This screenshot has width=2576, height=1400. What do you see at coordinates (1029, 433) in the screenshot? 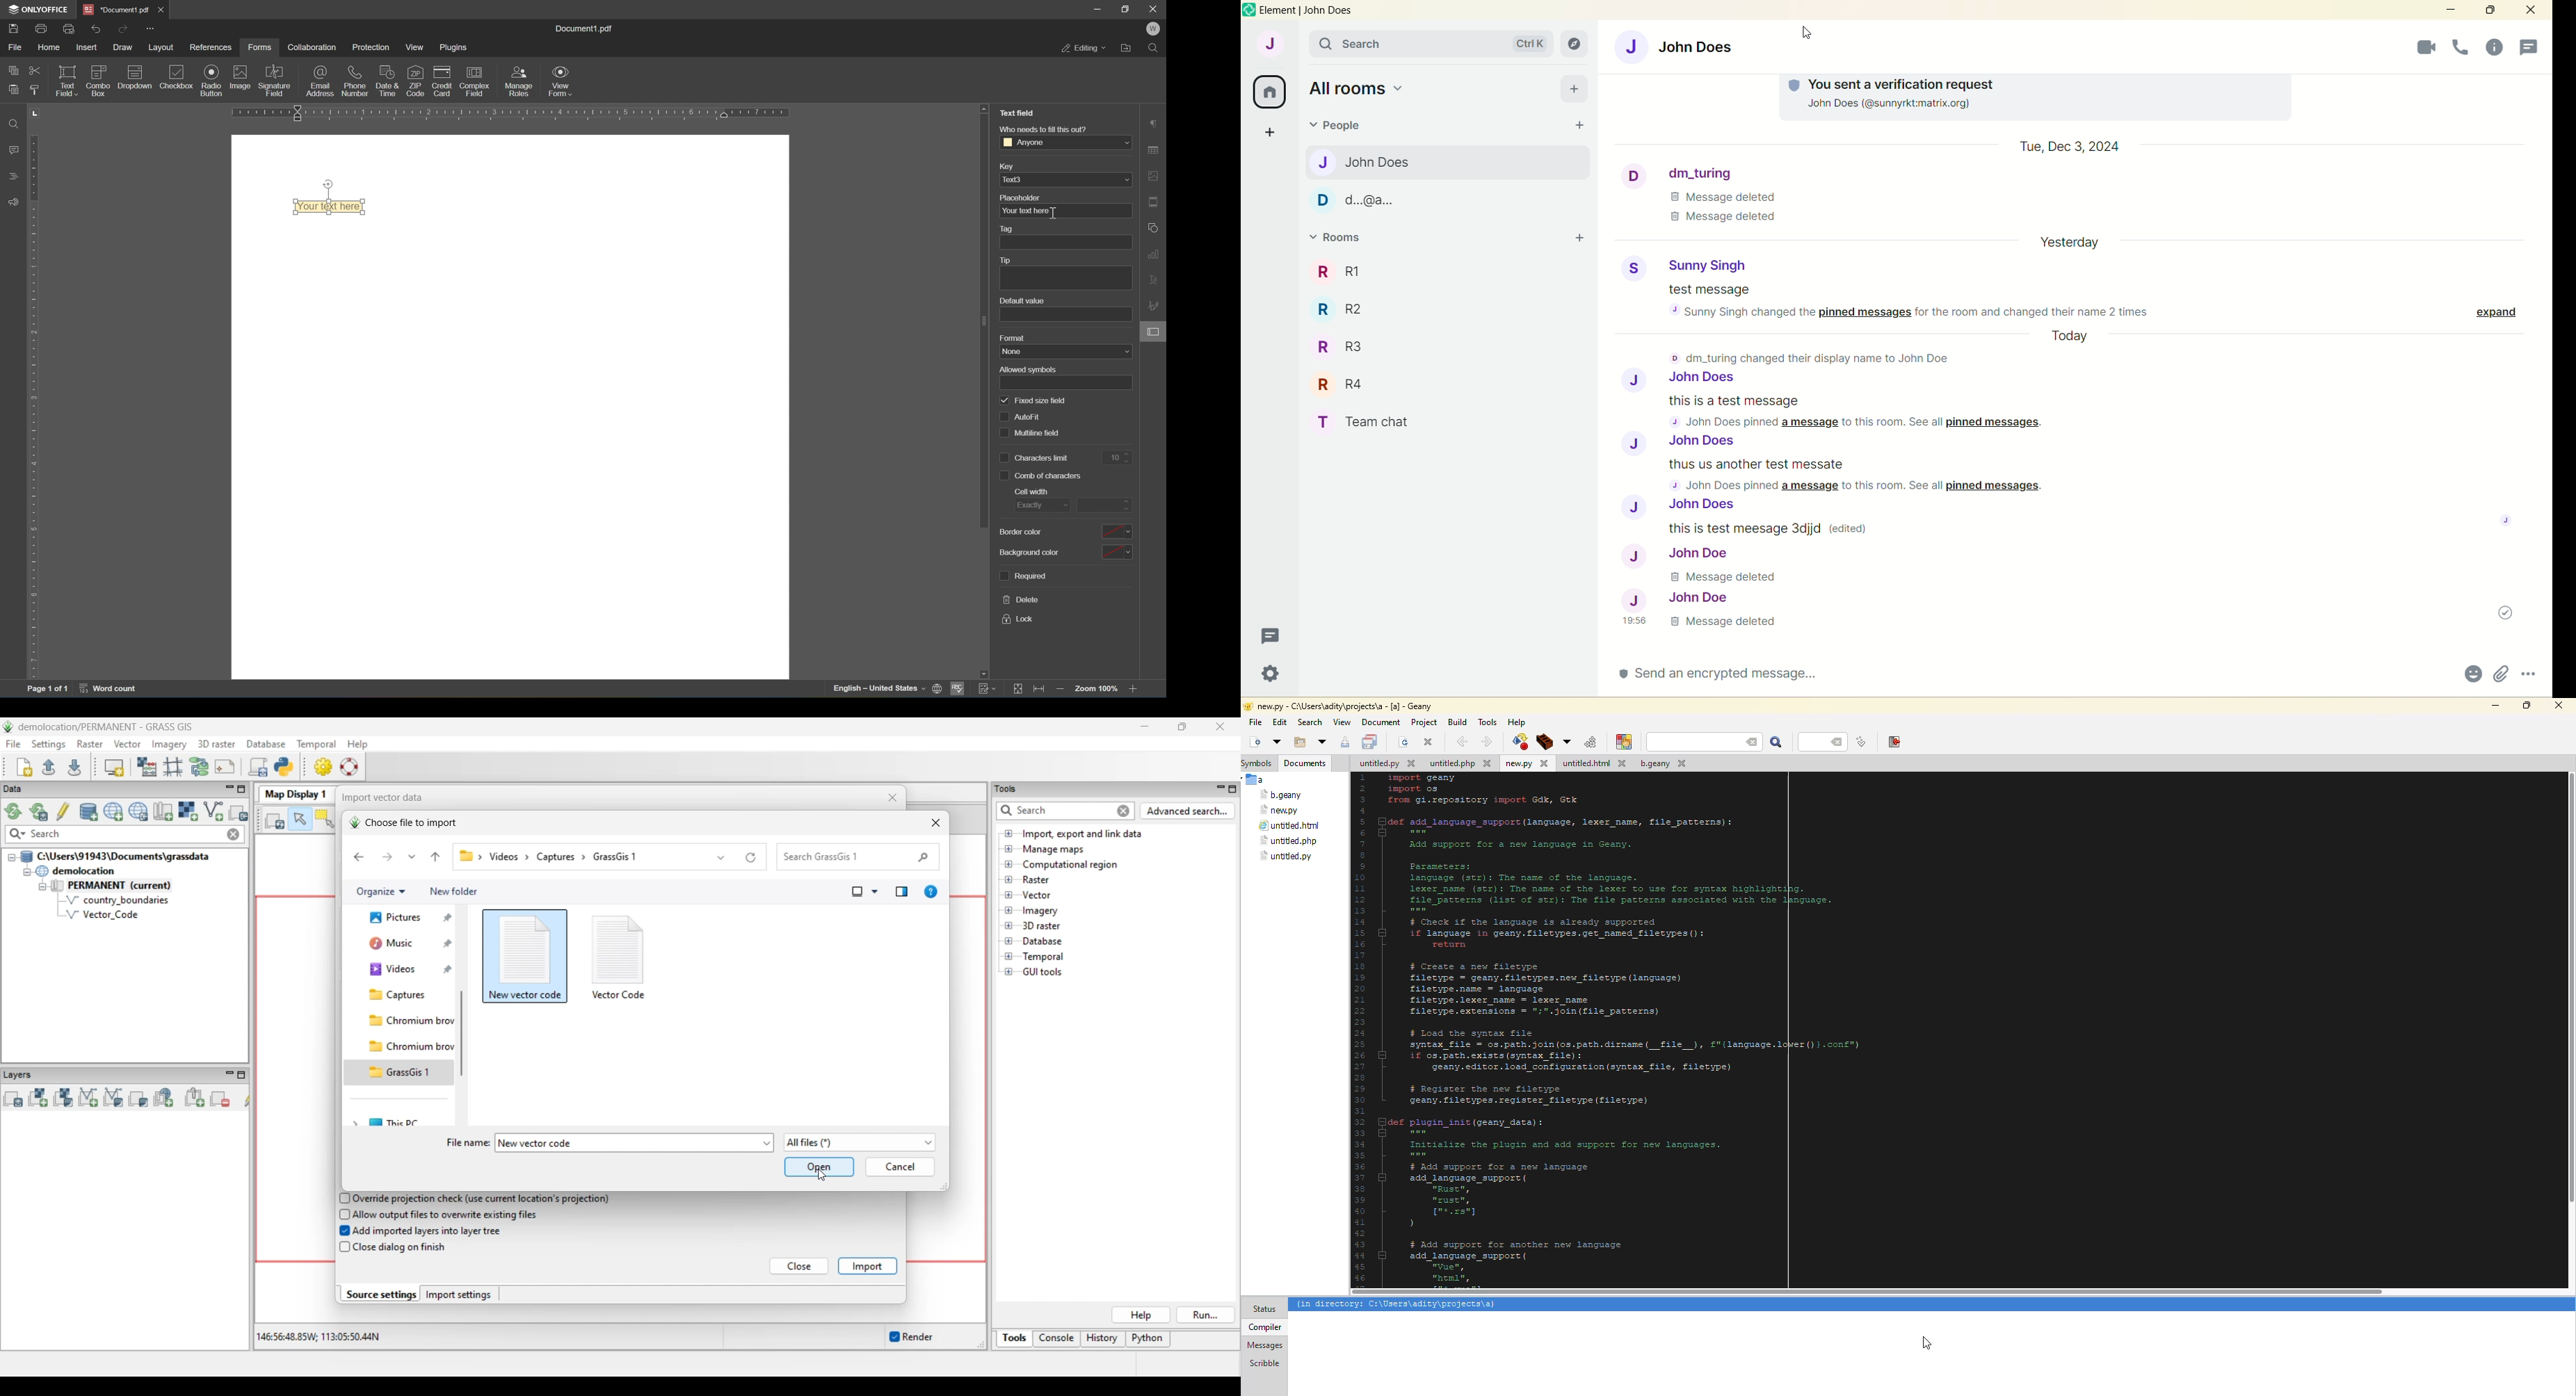
I see `multiline field` at bounding box center [1029, 433].